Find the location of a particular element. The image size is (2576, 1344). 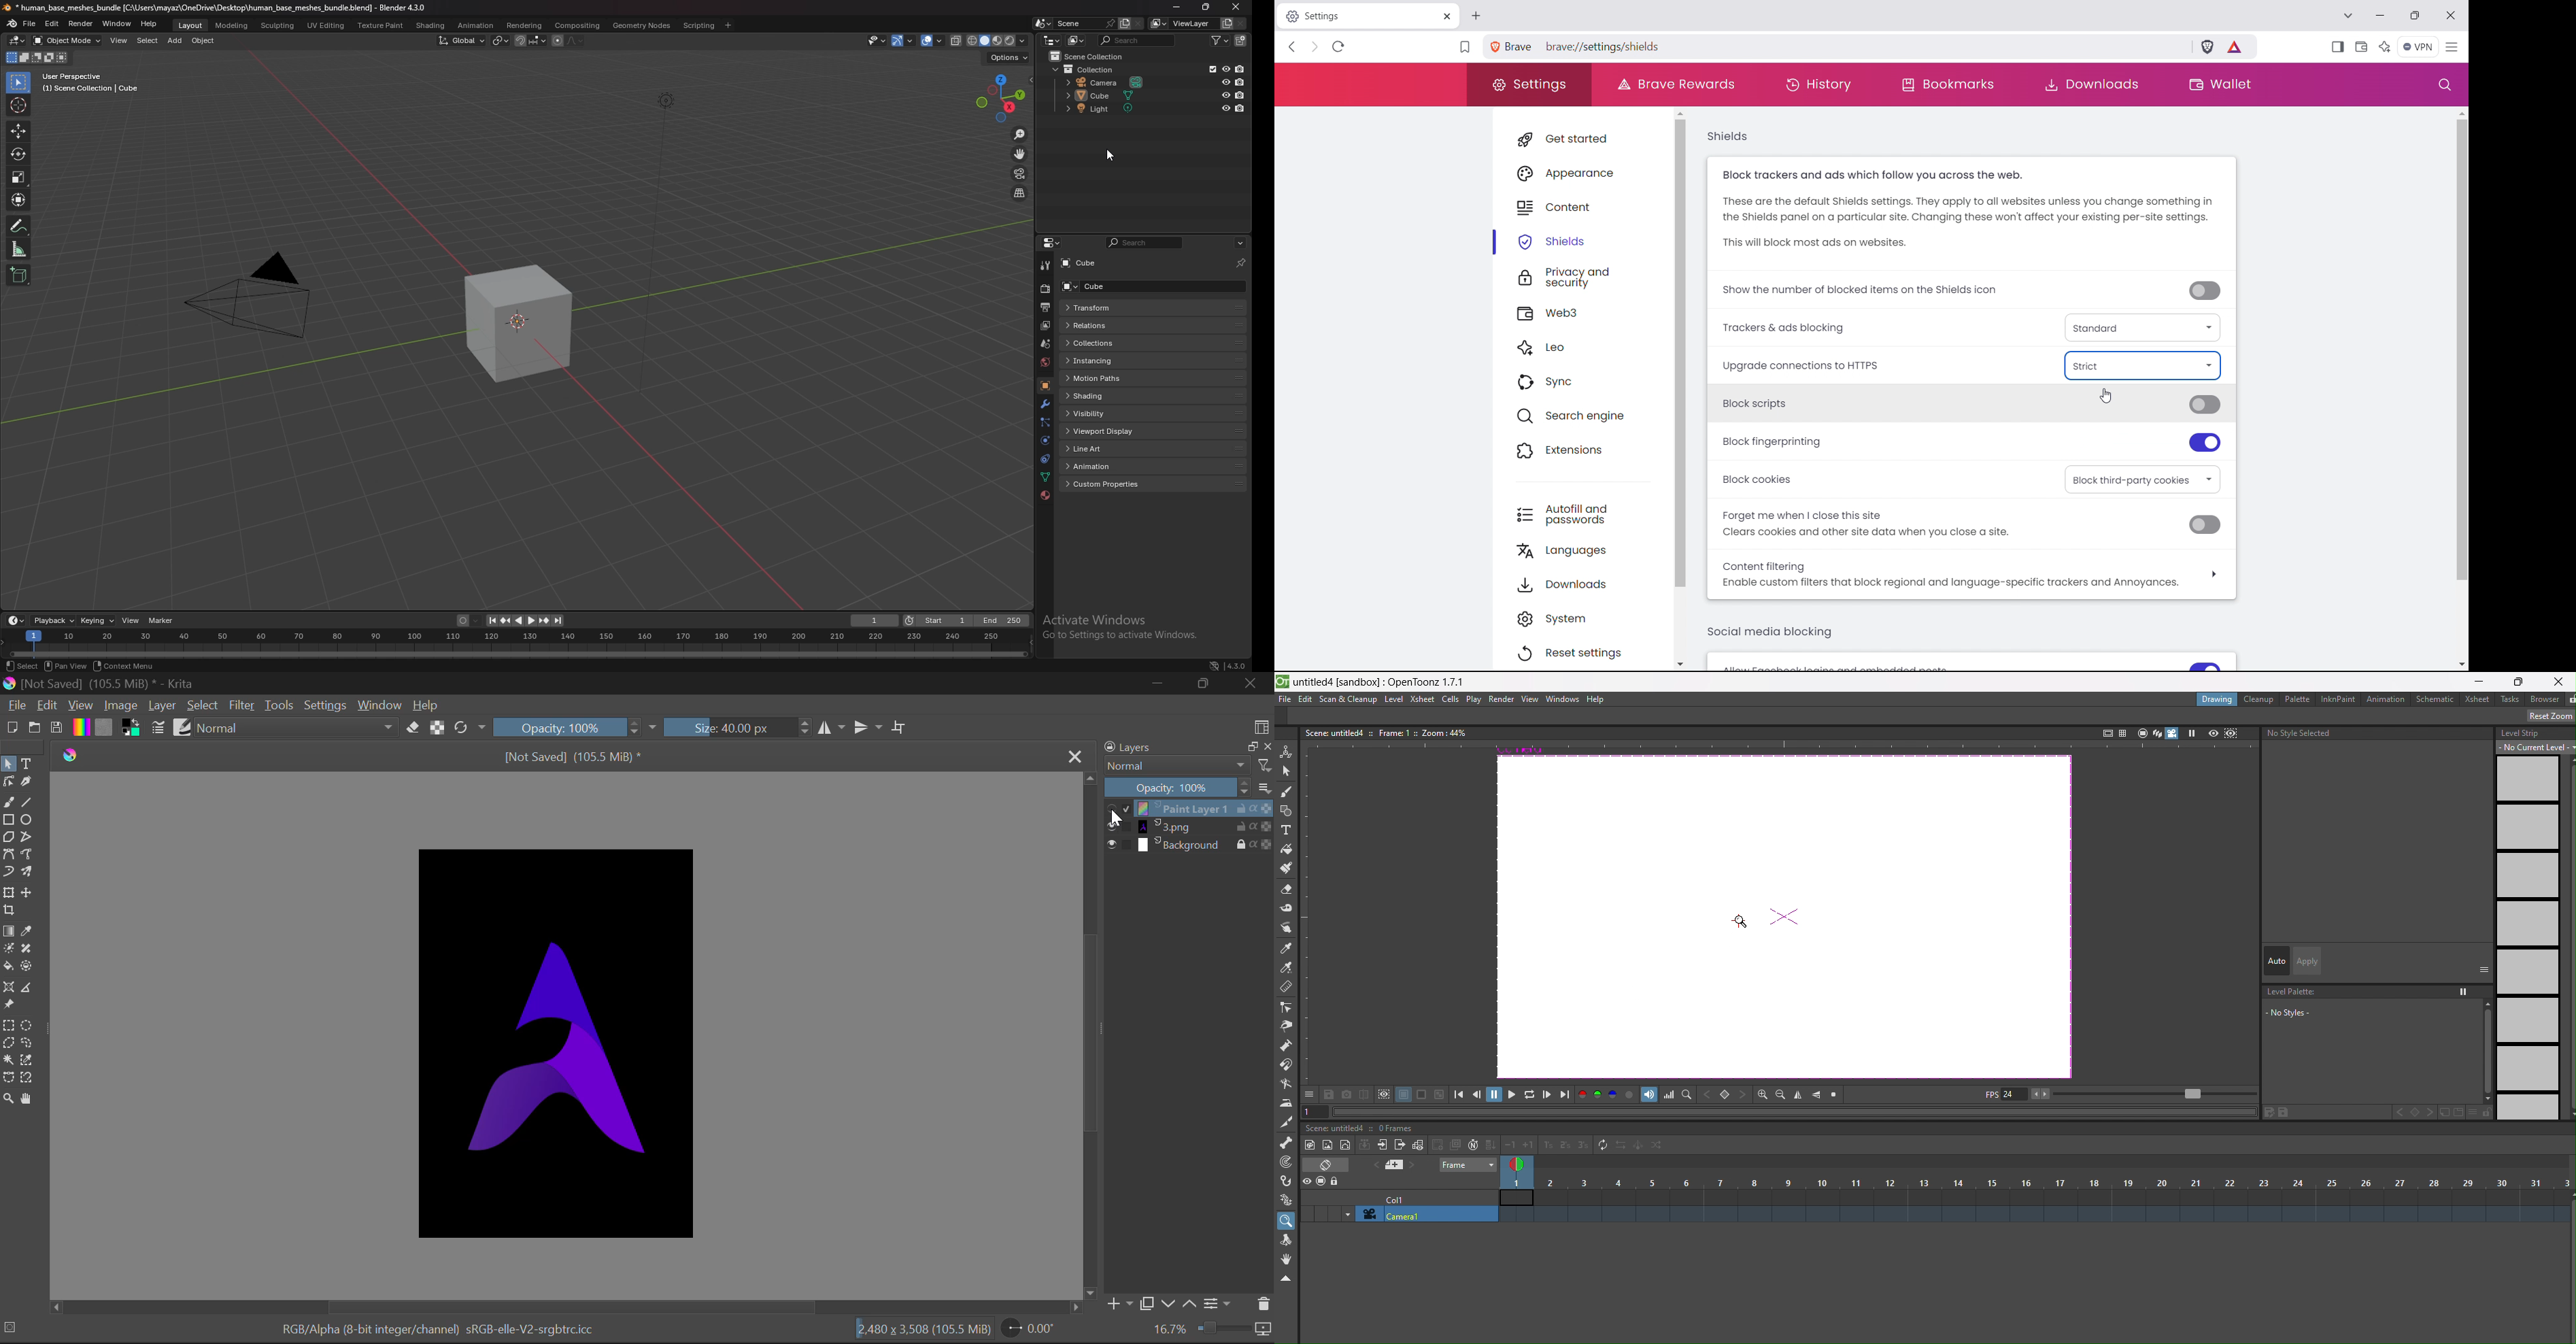

help is located at coordinates (1596, 699).